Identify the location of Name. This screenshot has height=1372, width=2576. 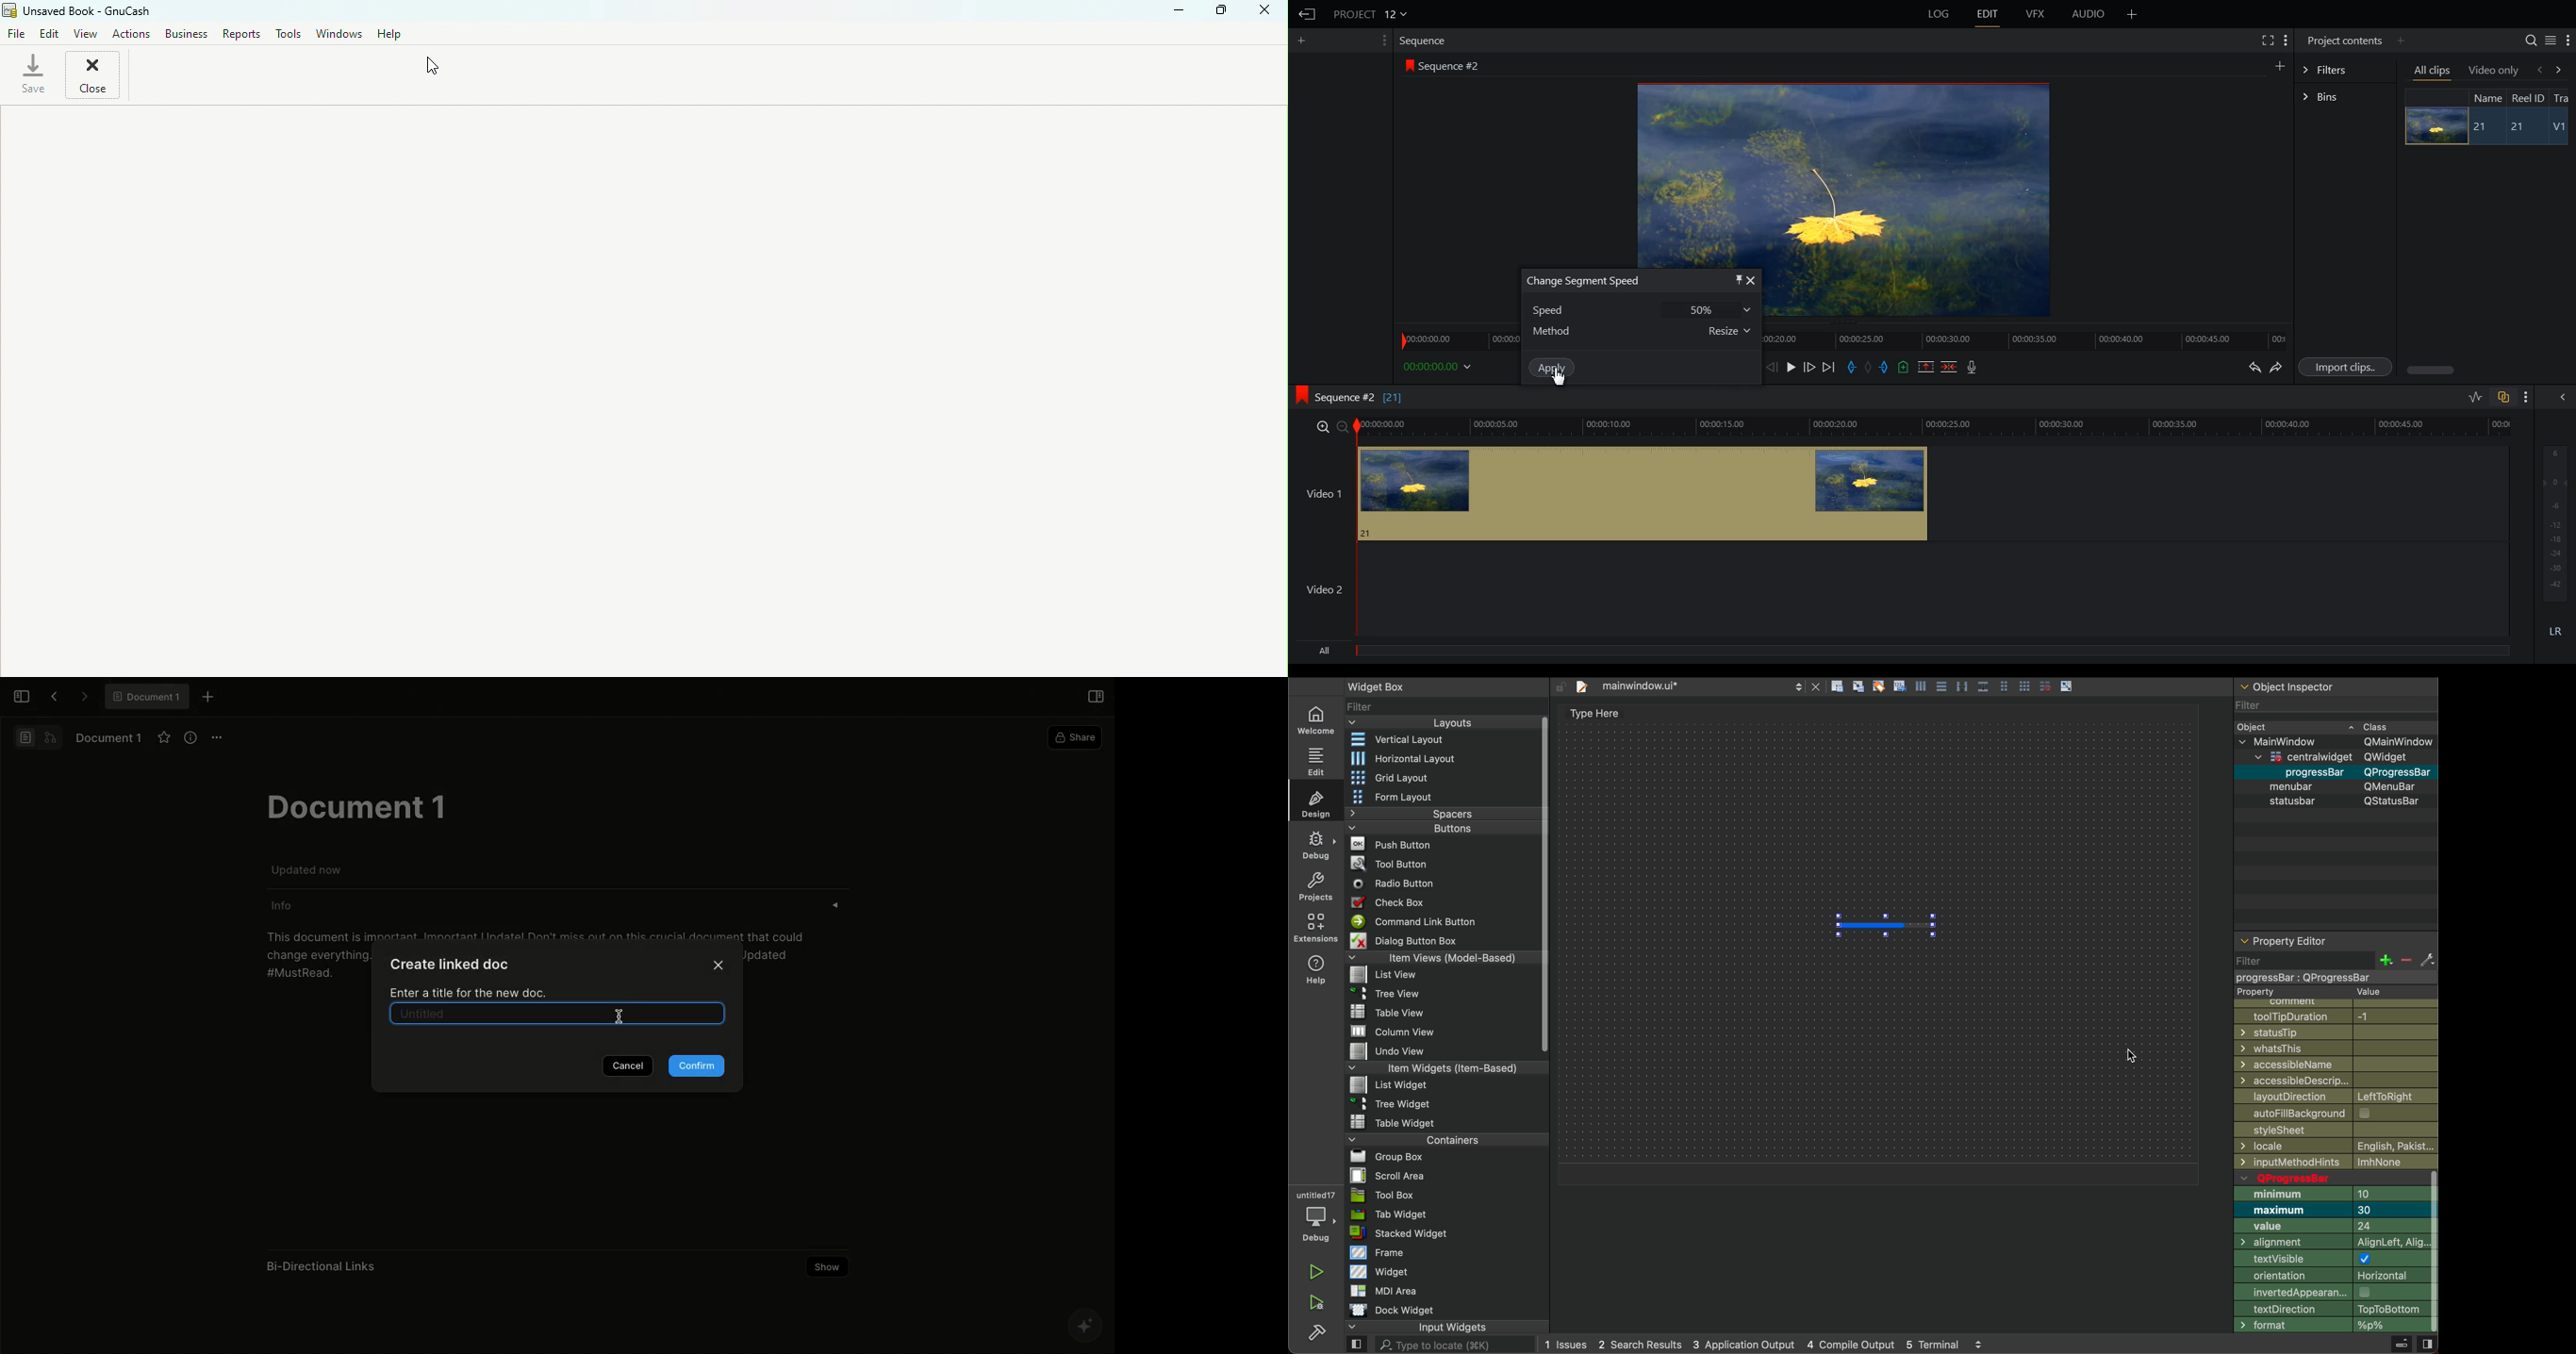
(2486, 97).